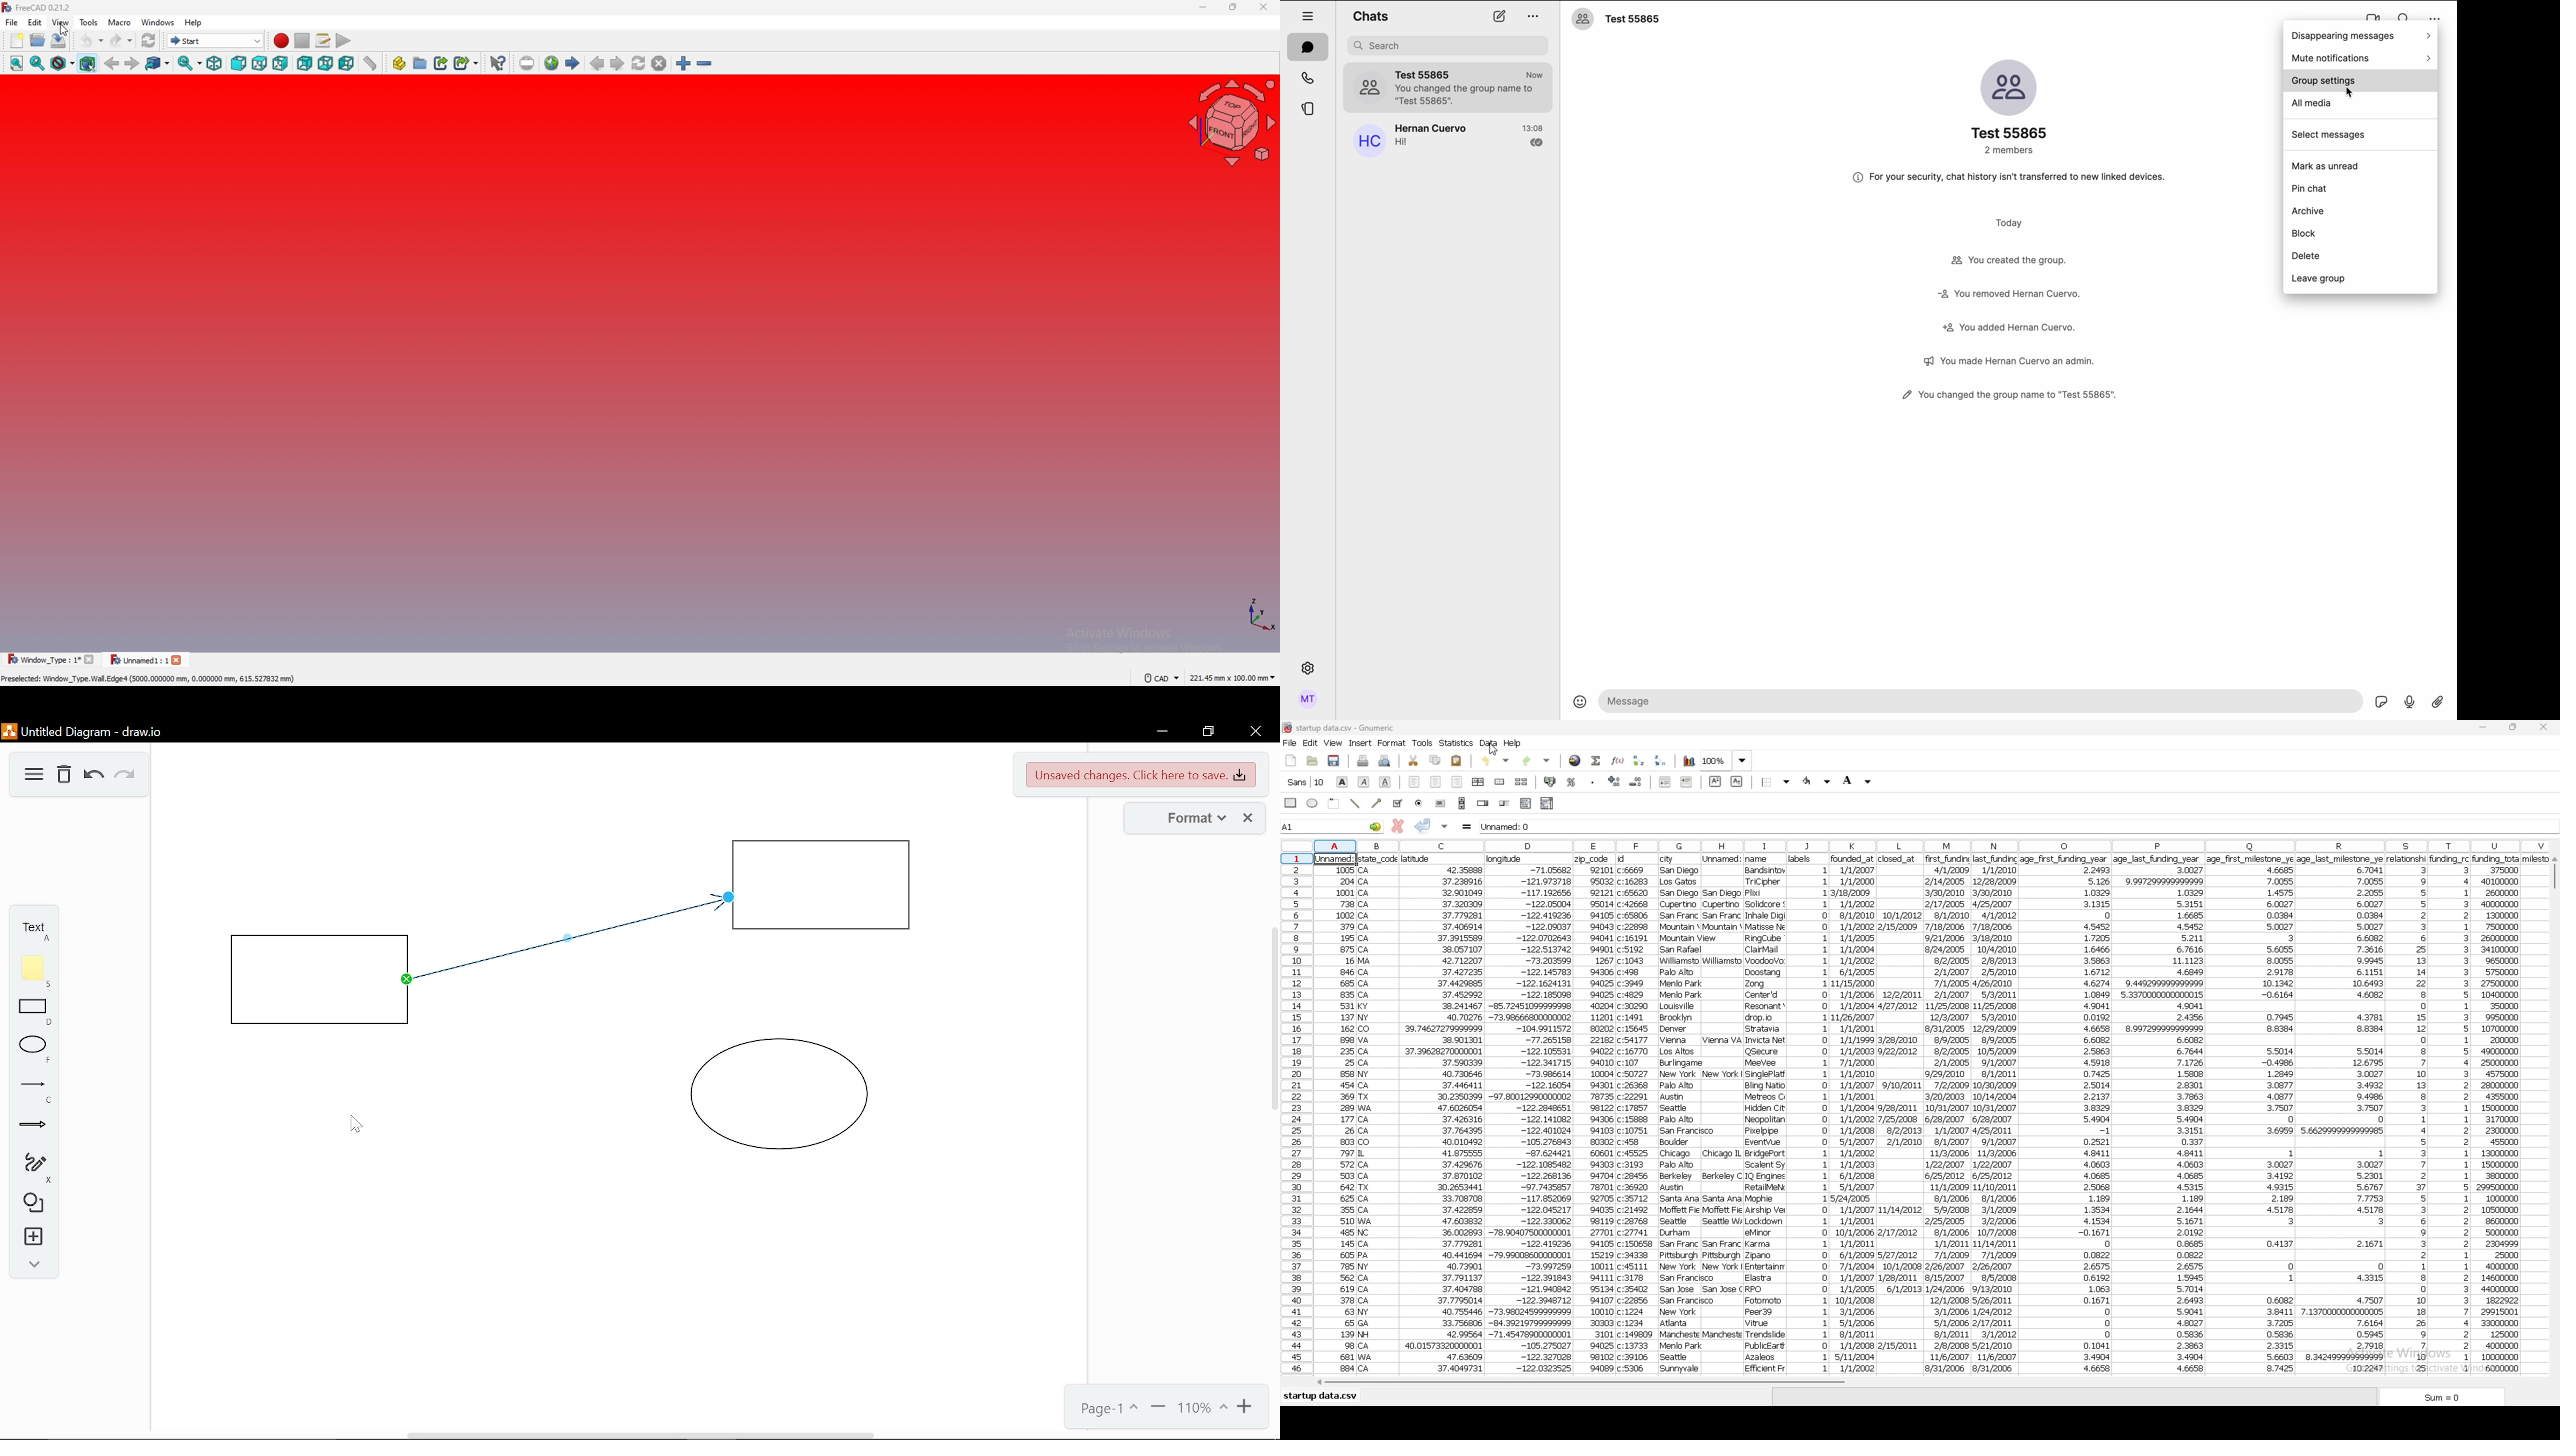 Image resolution: width=2576 pixels, height=1456 pixels. What do you see at coordinates (120, 22) in the screenshot?
I see `macro` at bounding box center [120, 22].